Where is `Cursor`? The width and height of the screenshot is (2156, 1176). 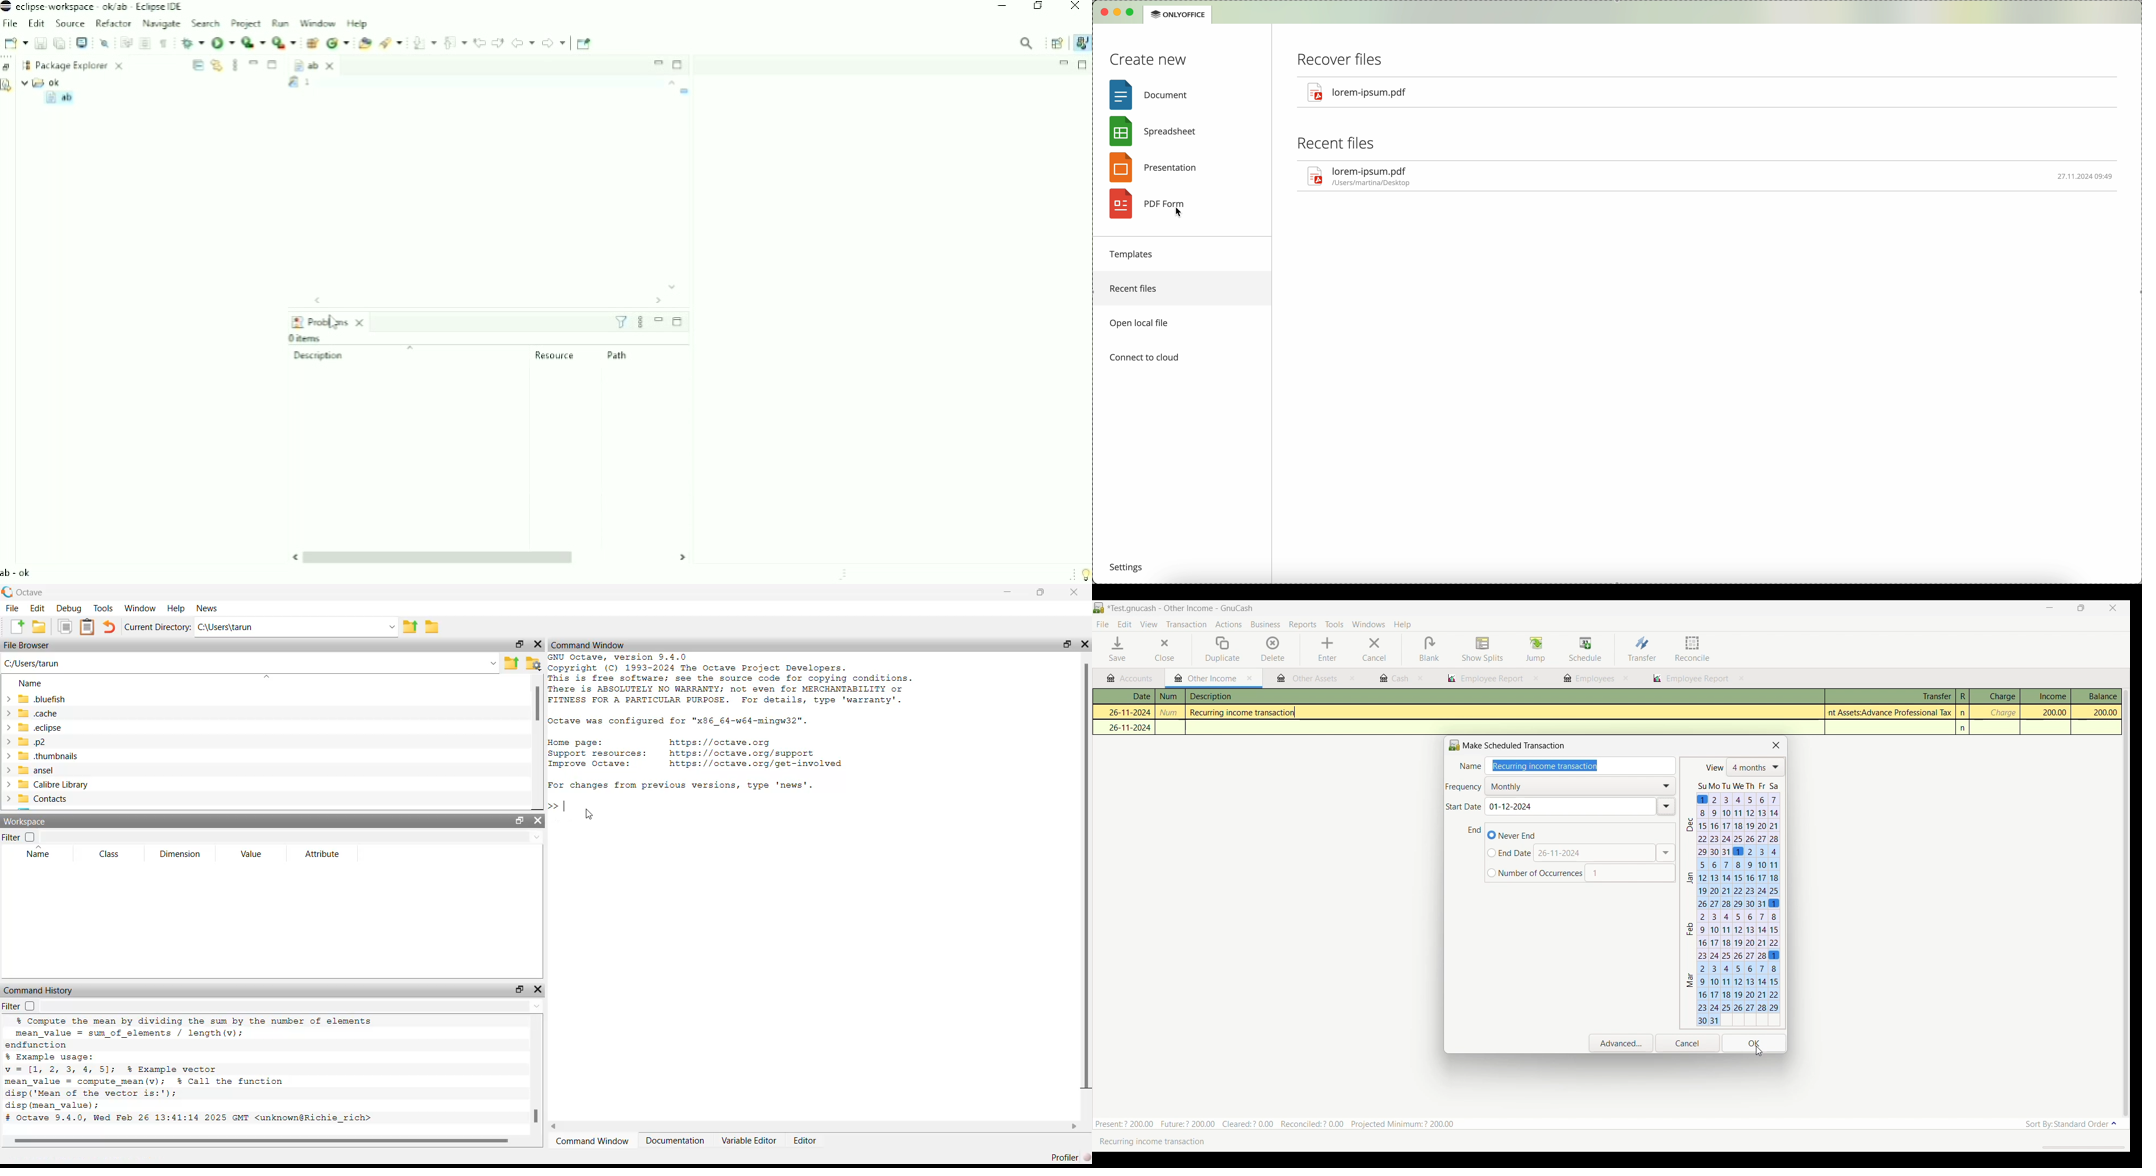 Cursor is located at coordinates (335, 326).